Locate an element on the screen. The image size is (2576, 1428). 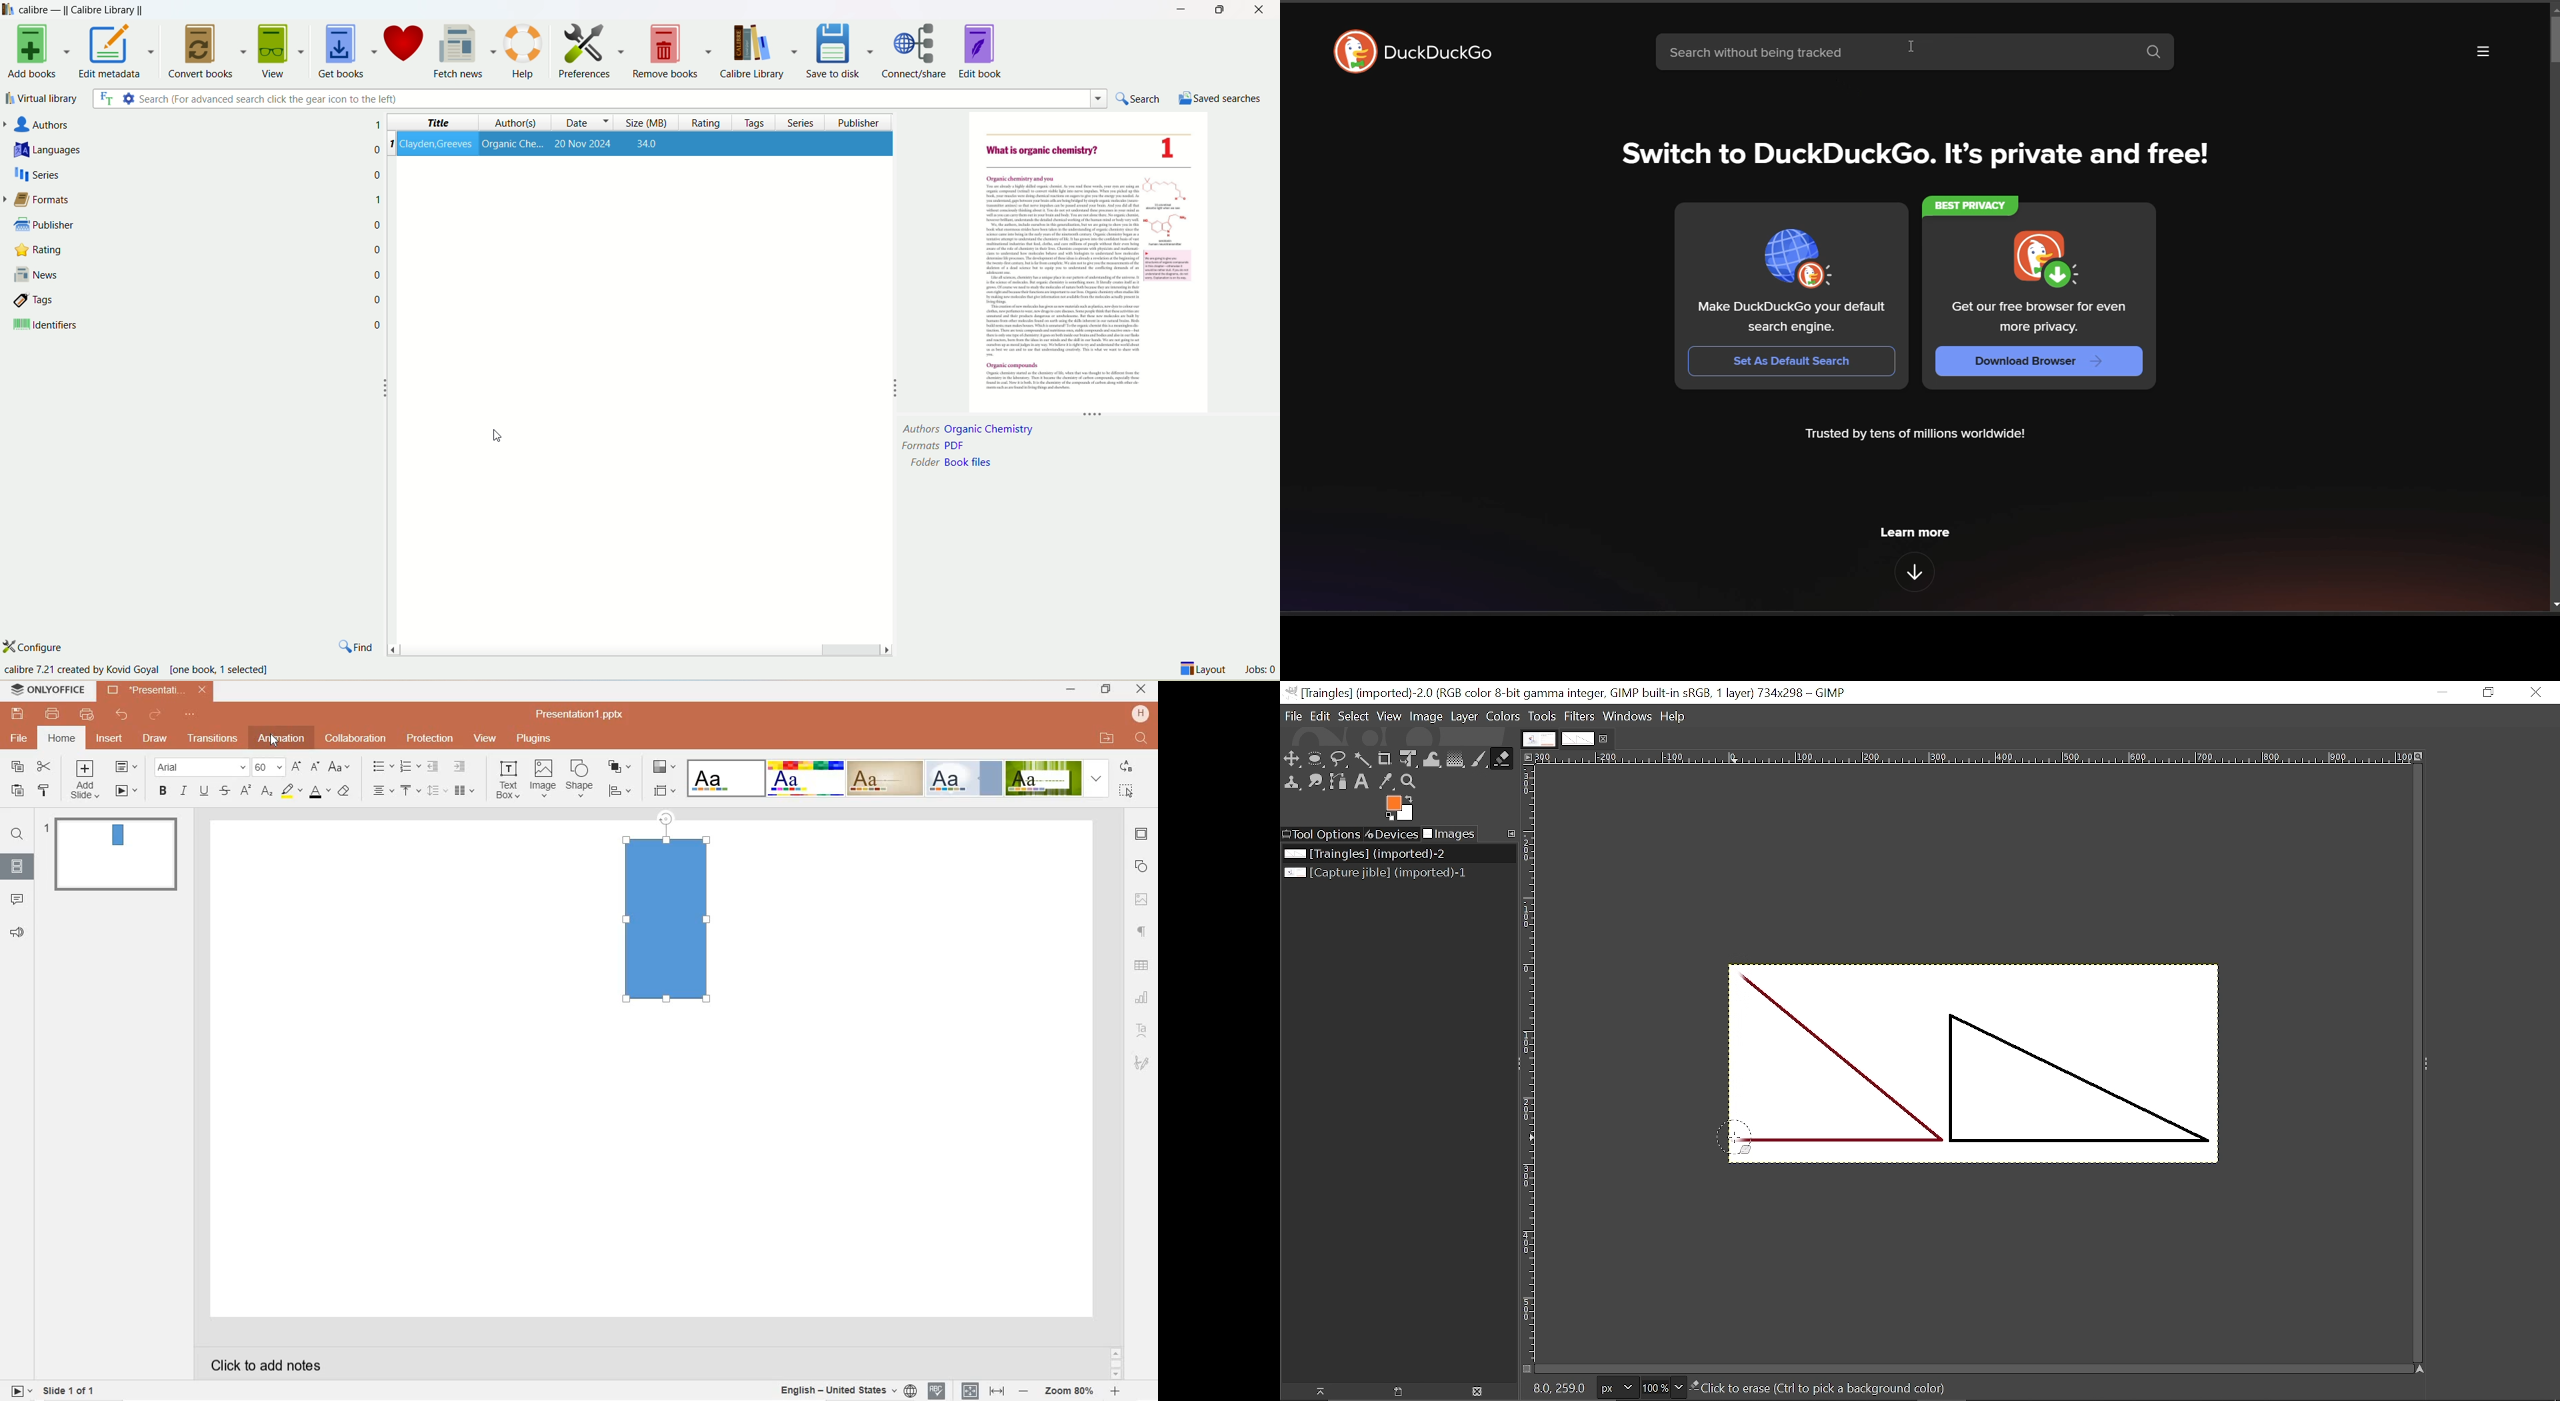
Make DuckDuckGo your default search engine. is located at coordinates (1792, 319).